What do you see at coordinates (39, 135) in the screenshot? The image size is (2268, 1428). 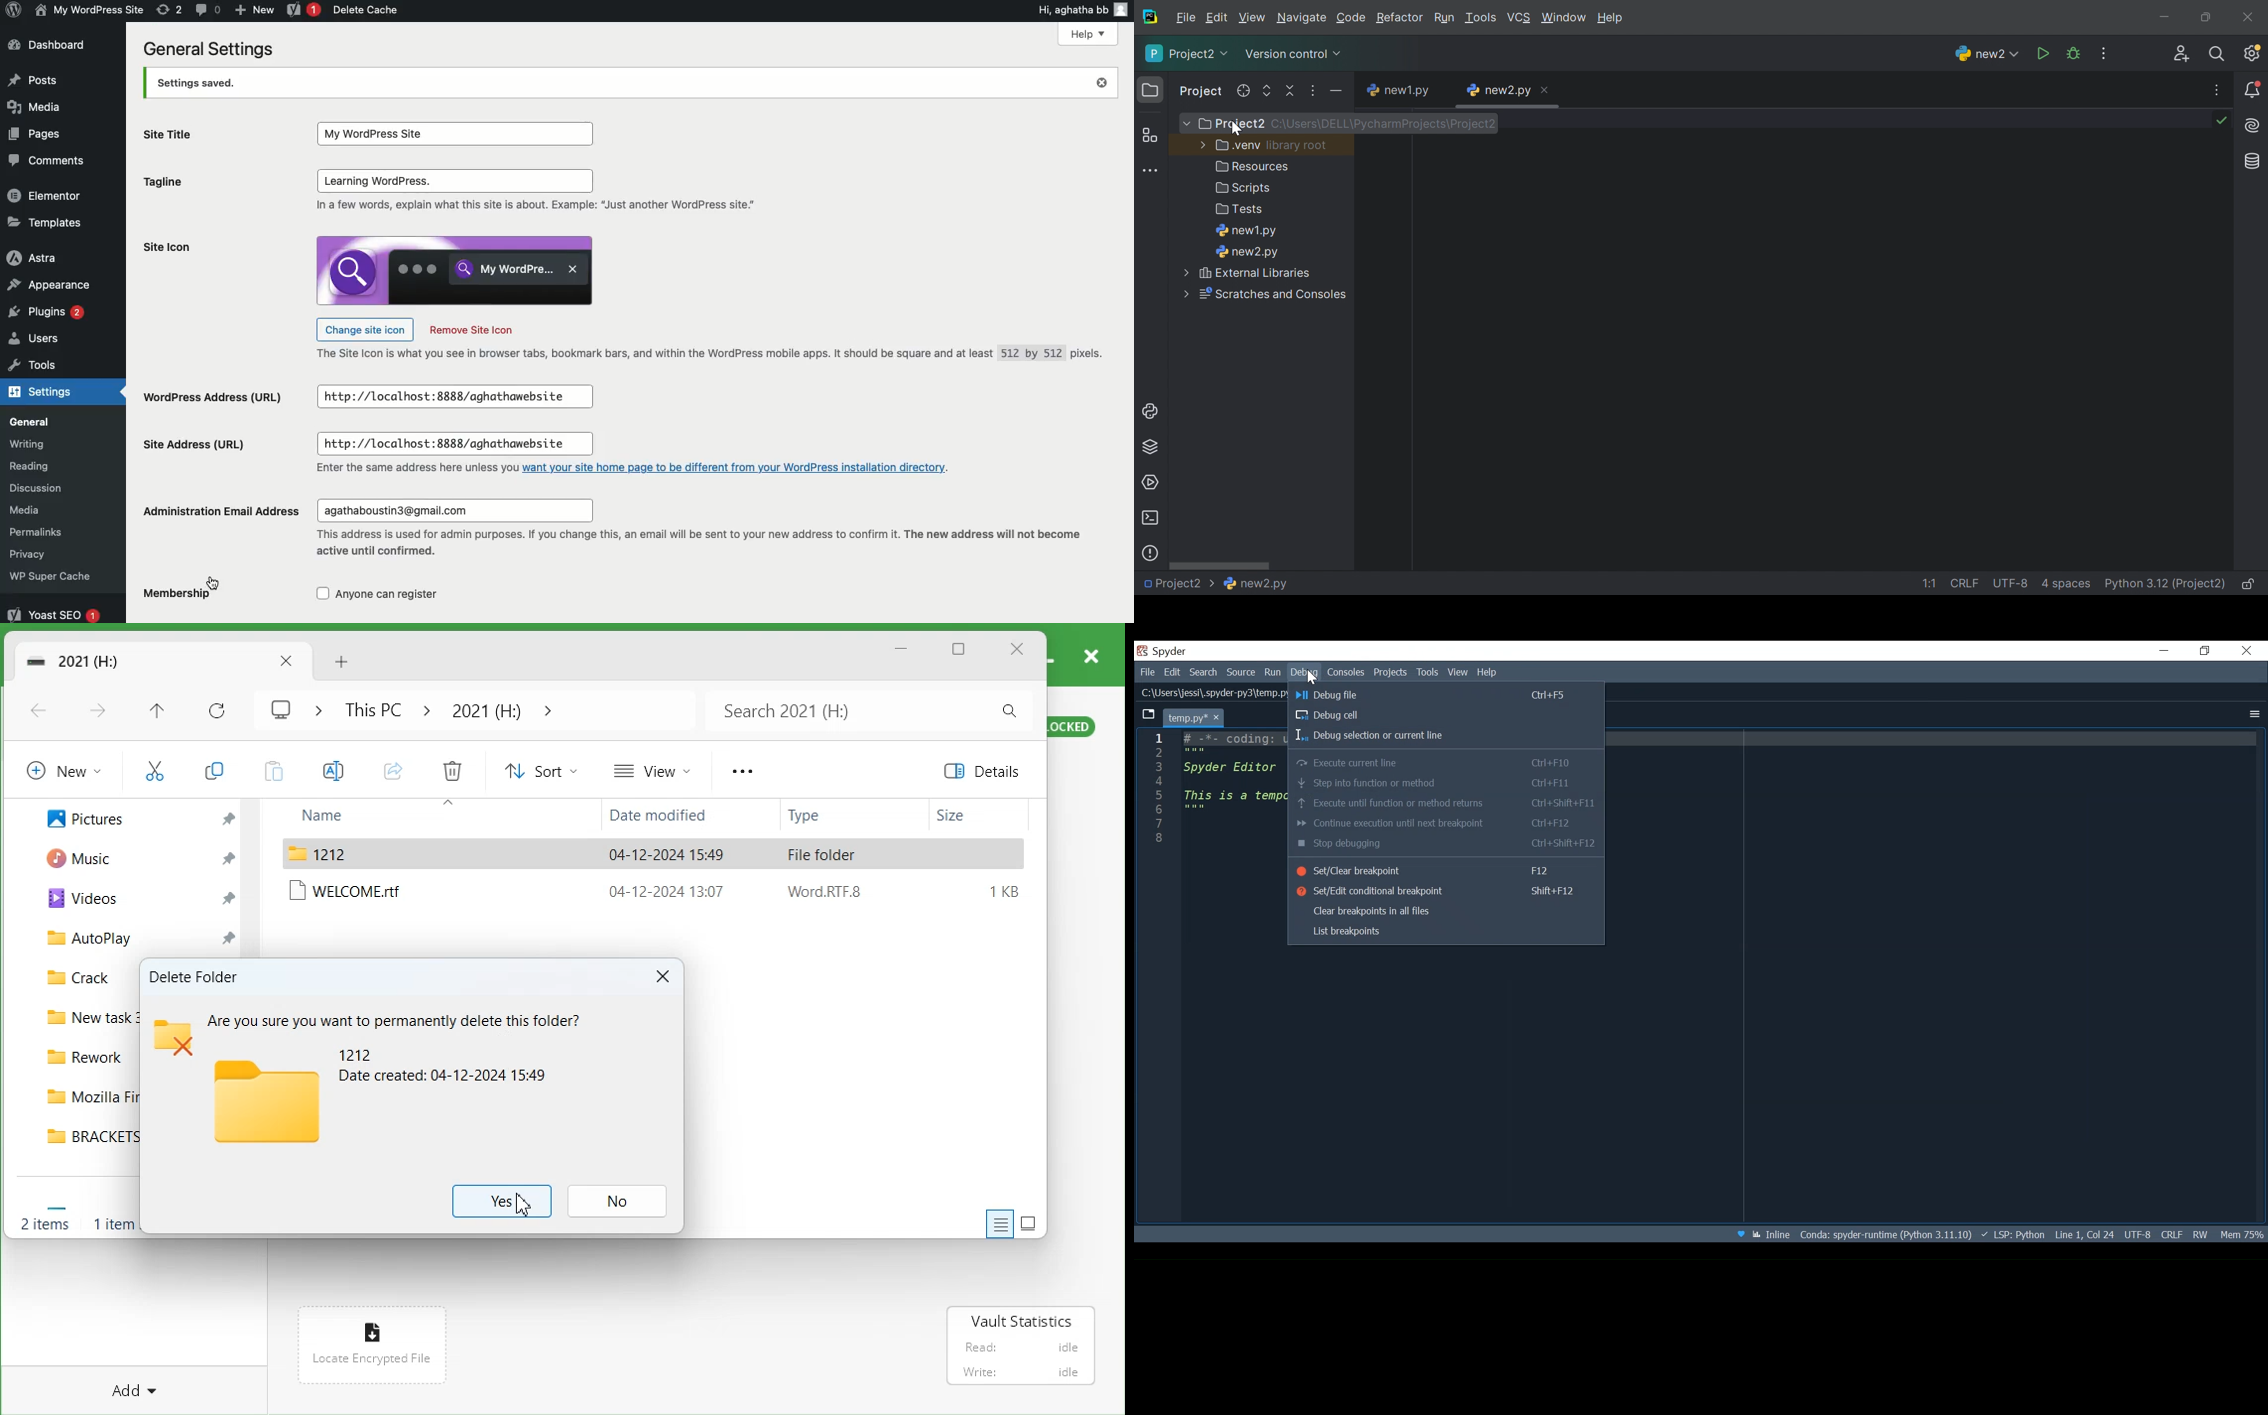 I see `Pages` at bounding box center [39, 135].